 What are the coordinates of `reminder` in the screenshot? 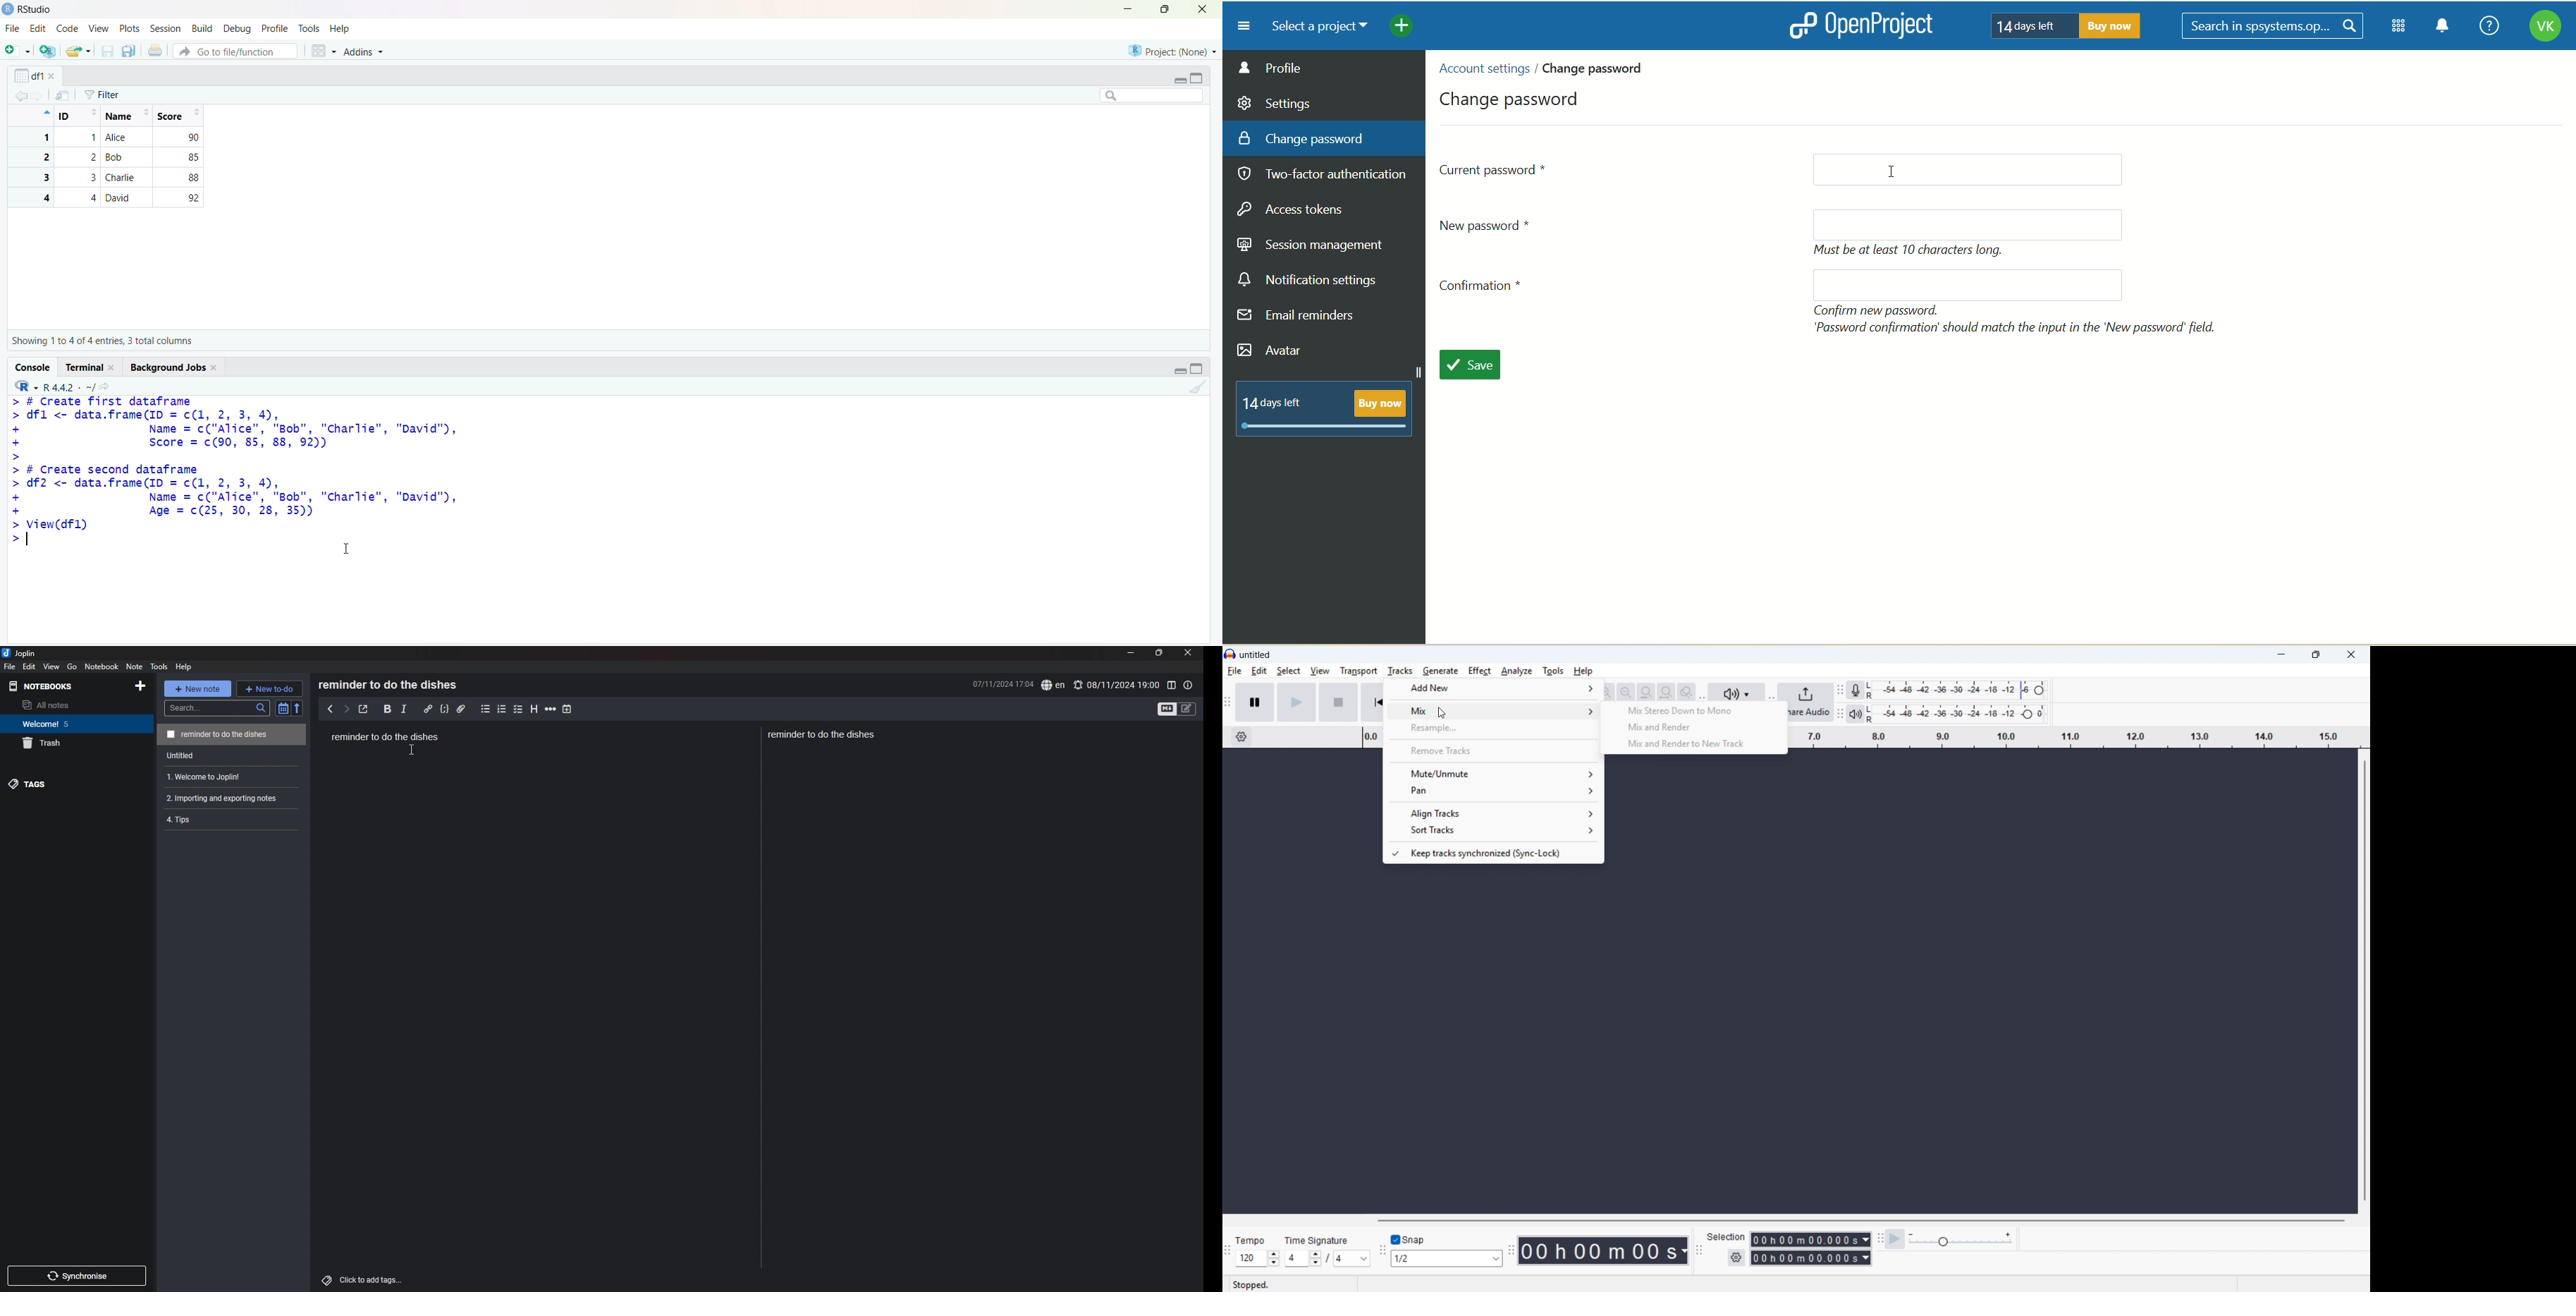 It's located at (822, 733).